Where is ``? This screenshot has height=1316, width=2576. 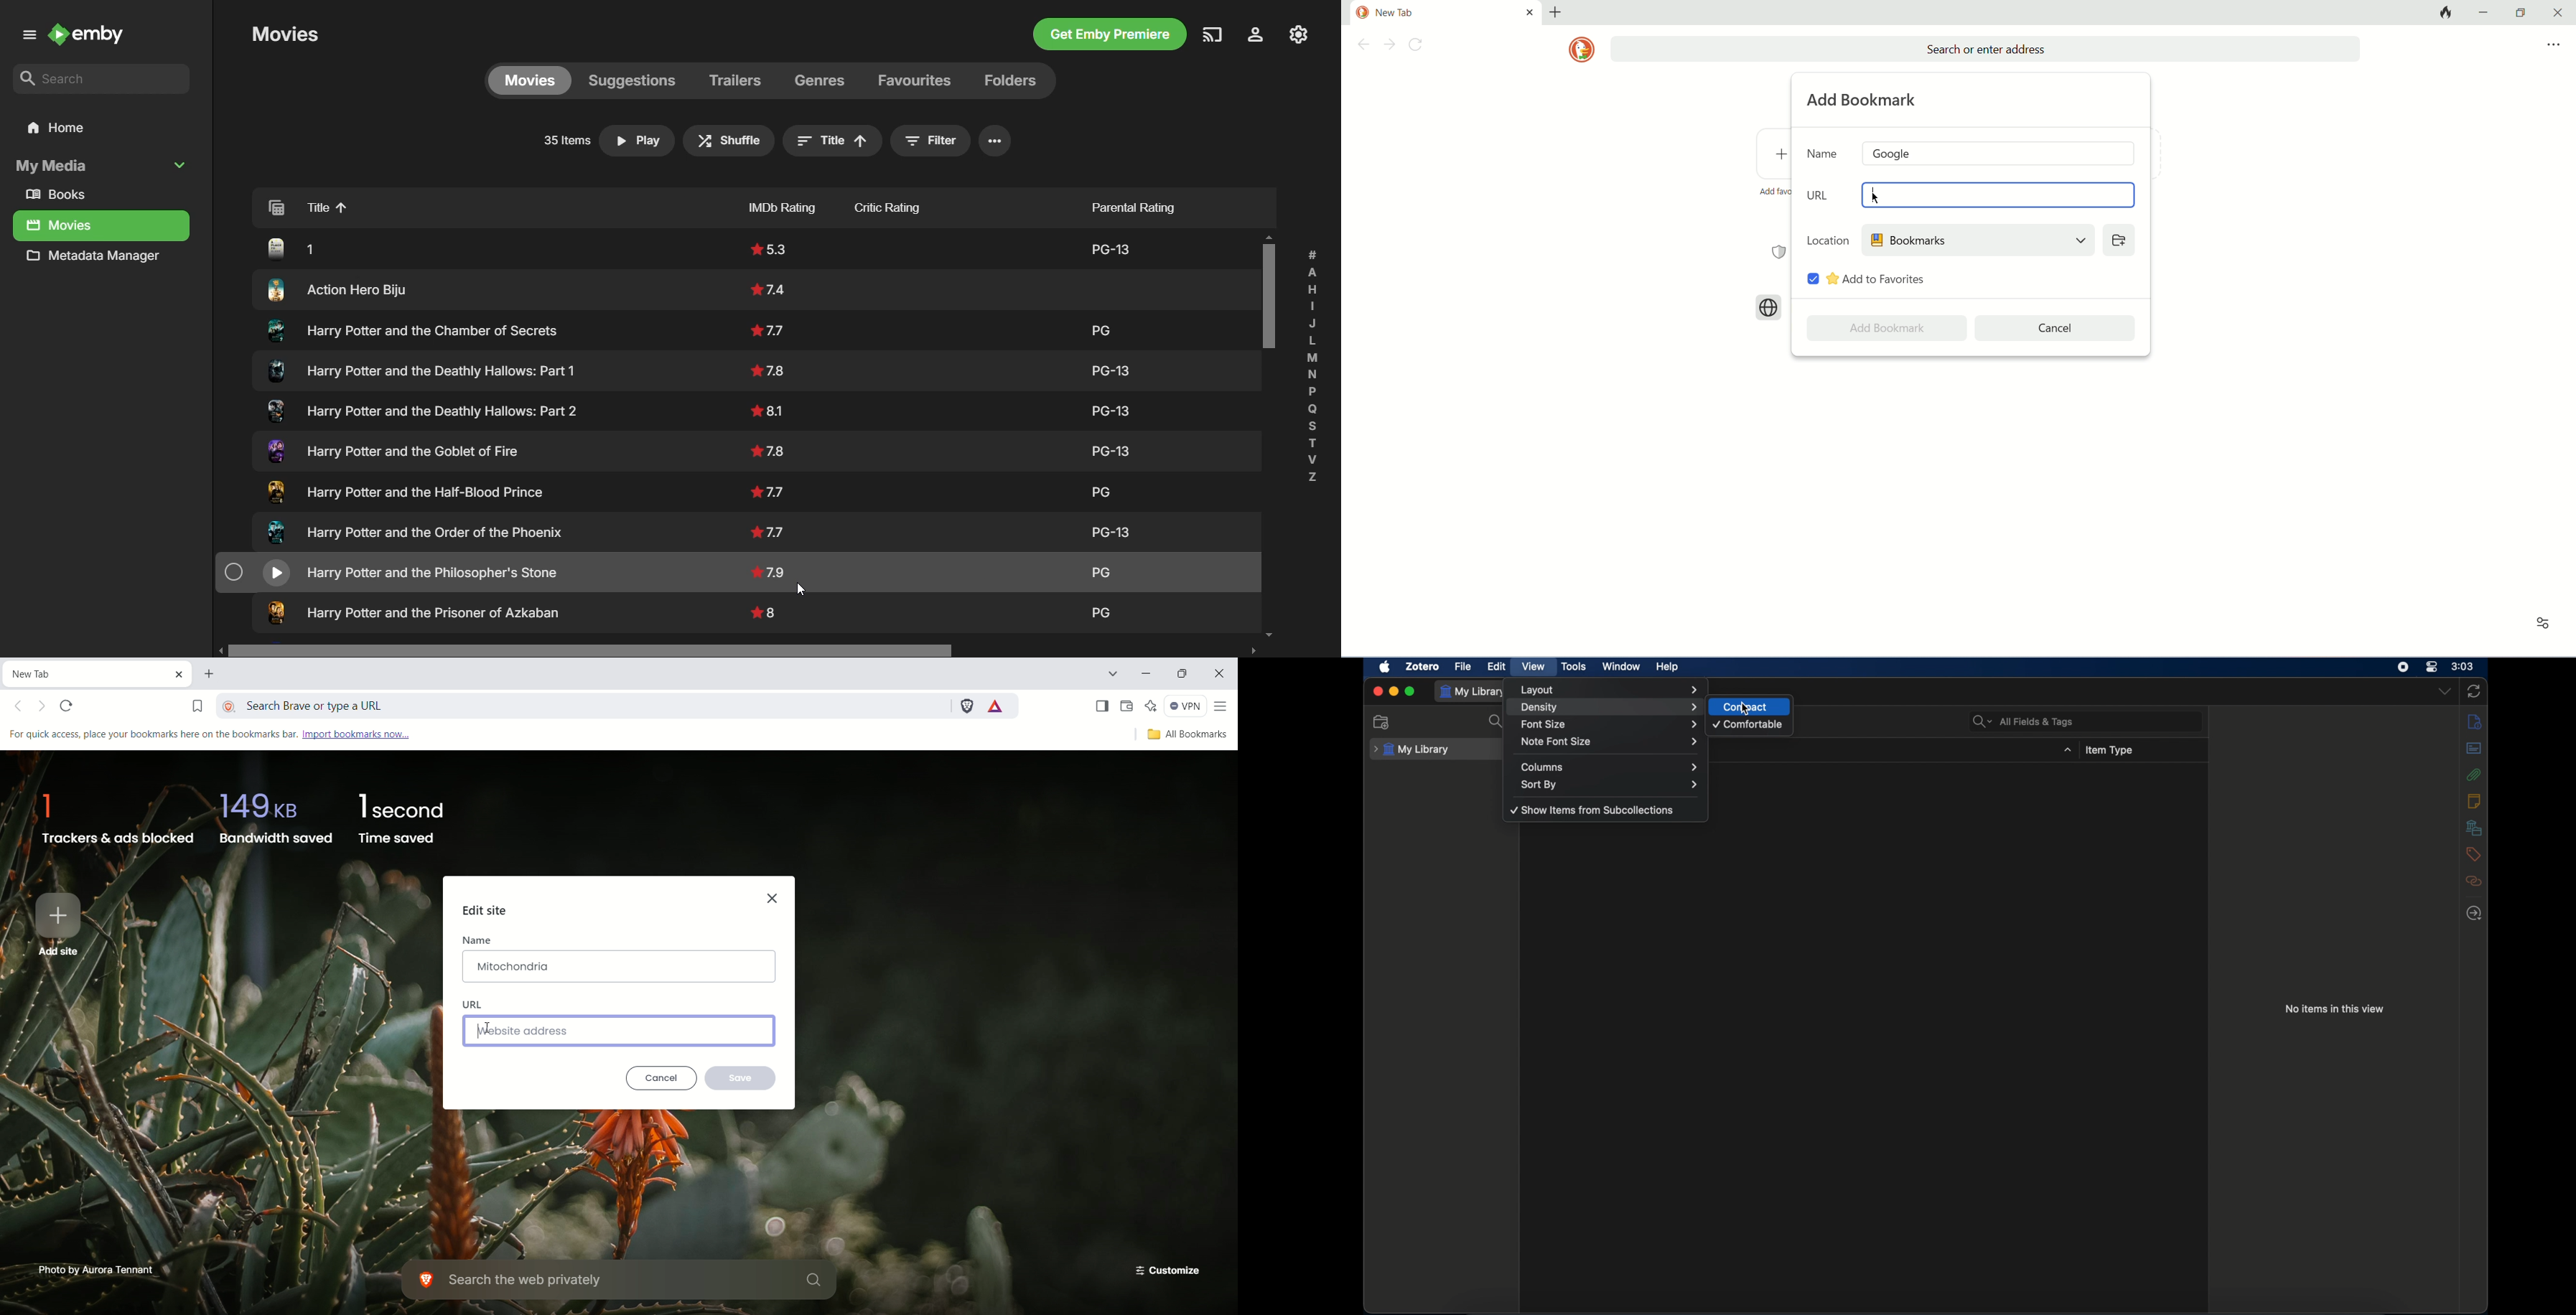
 is located at coordinates (419, 411).